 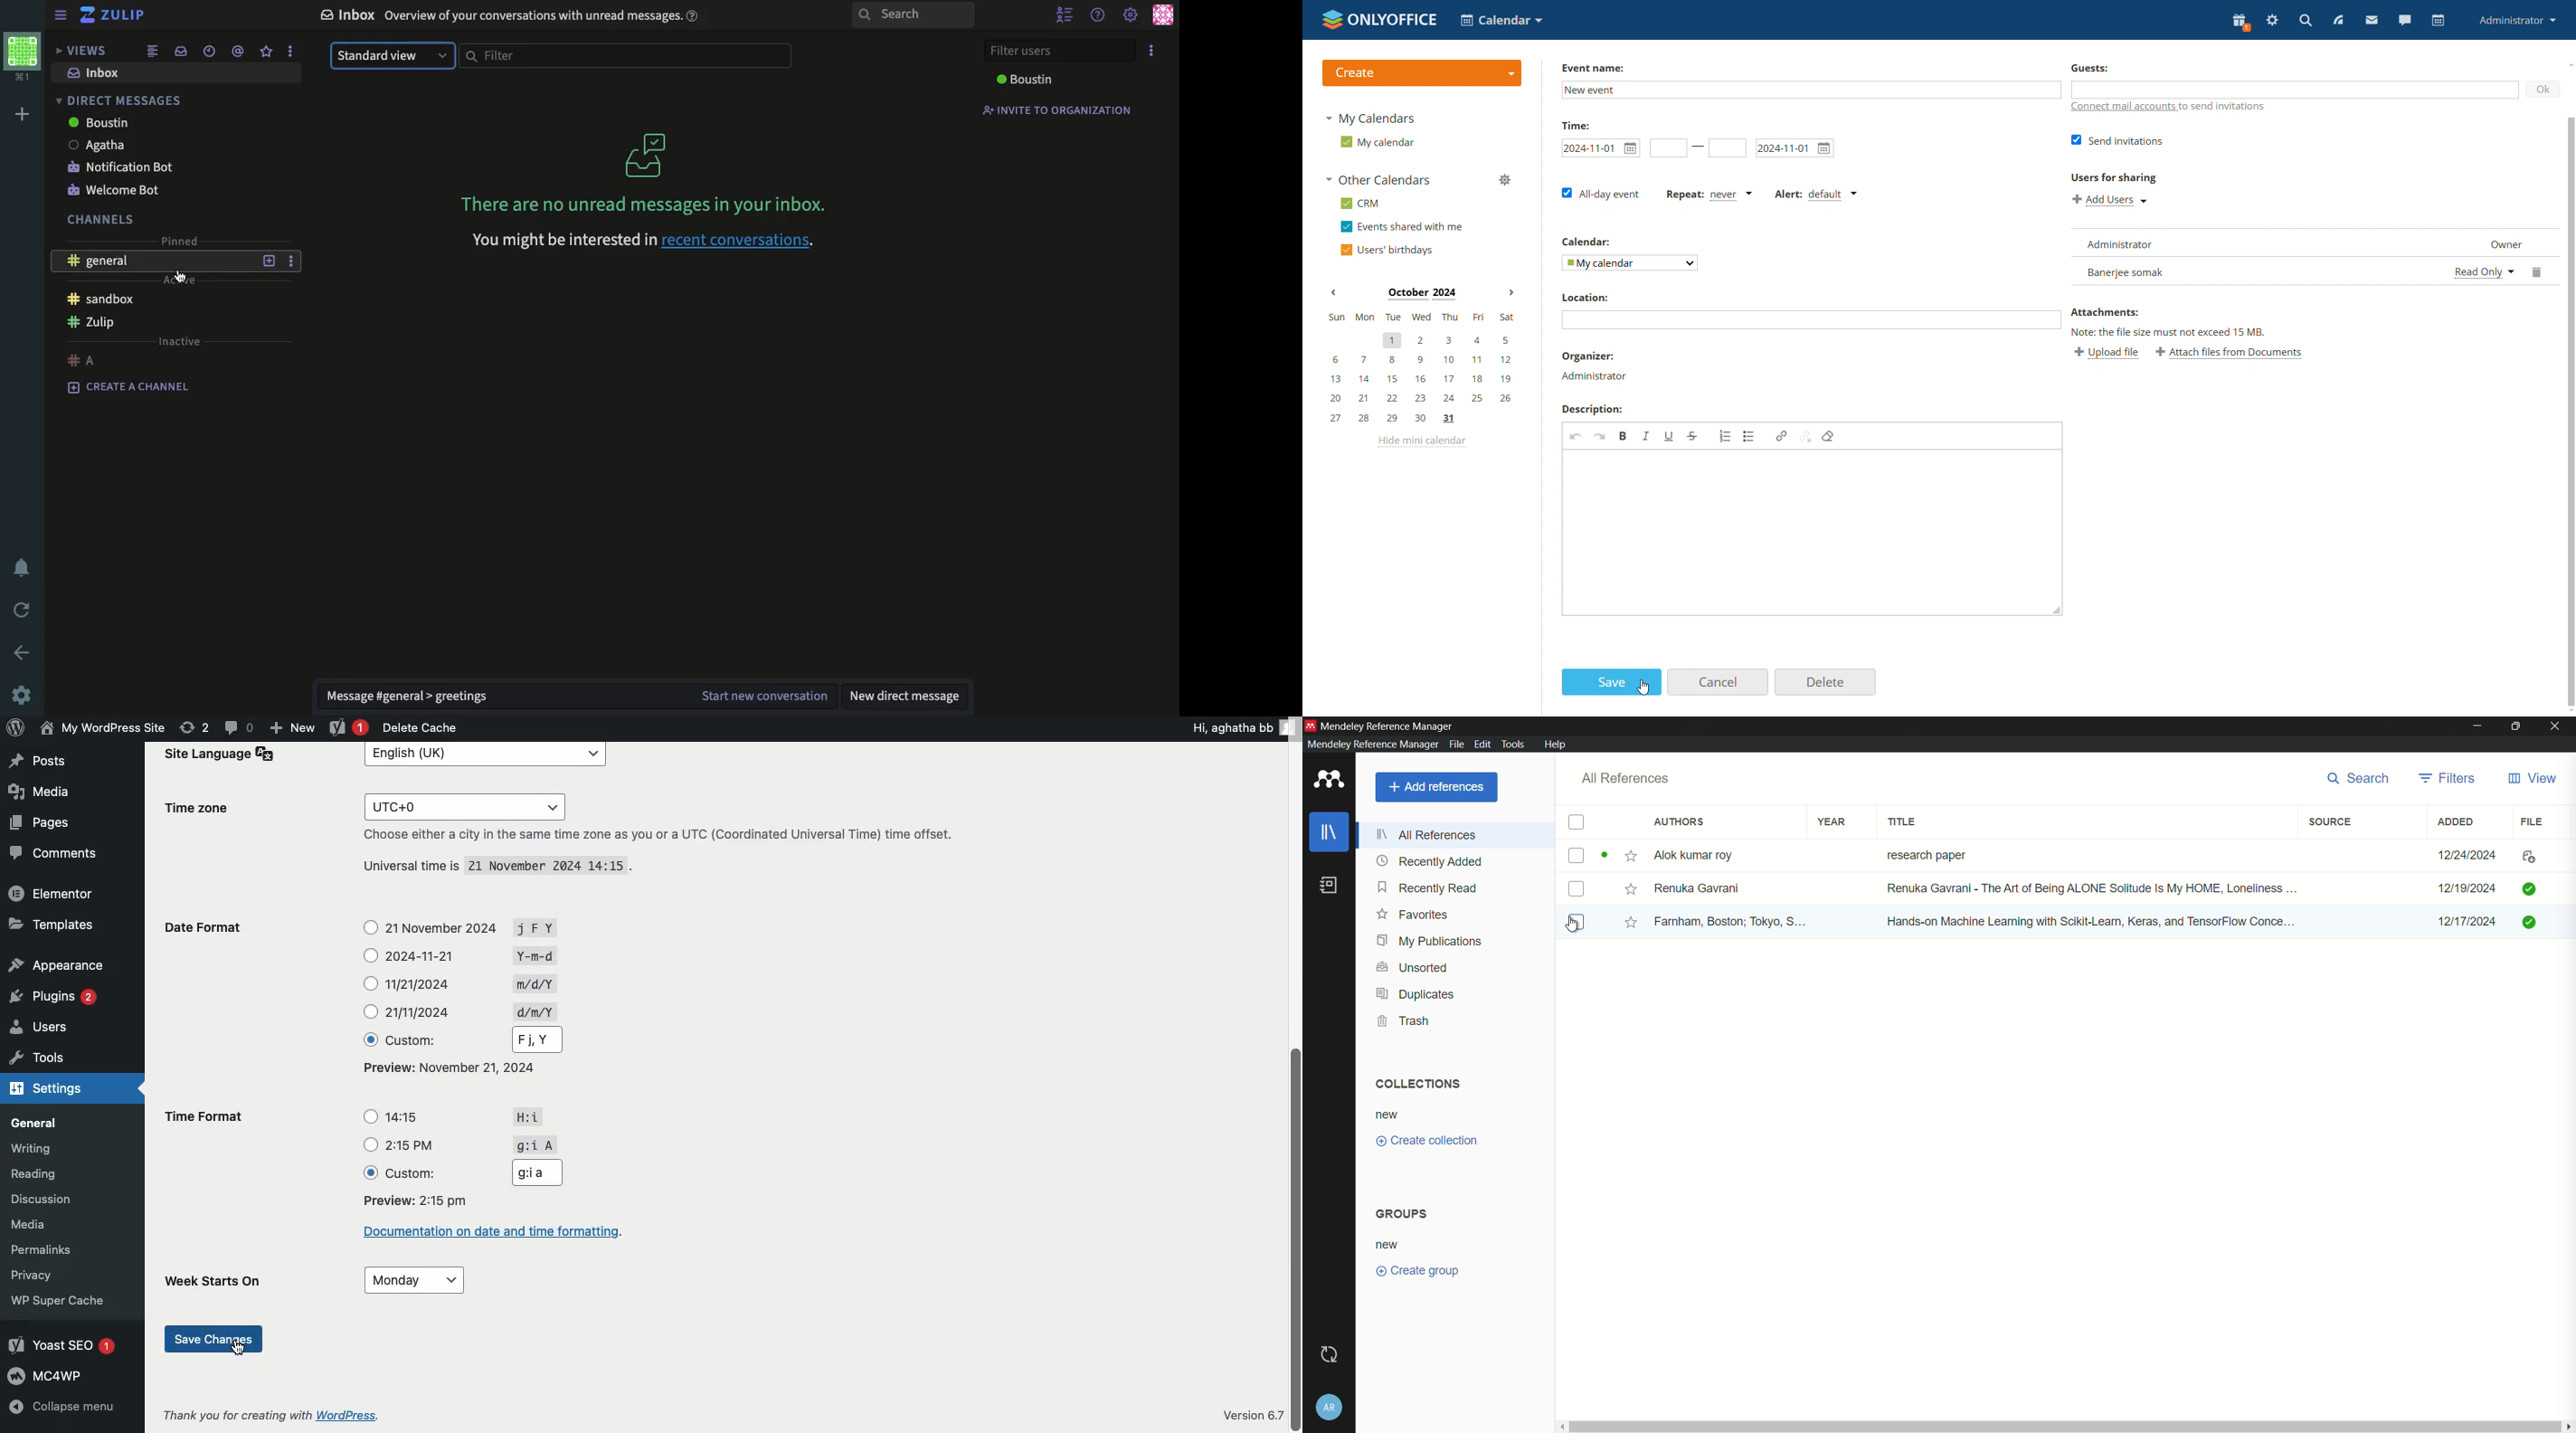 What do you see at coordinates (1556, 744) in the screenshot?
I see `help menu` at bounding box center [1556, 744].